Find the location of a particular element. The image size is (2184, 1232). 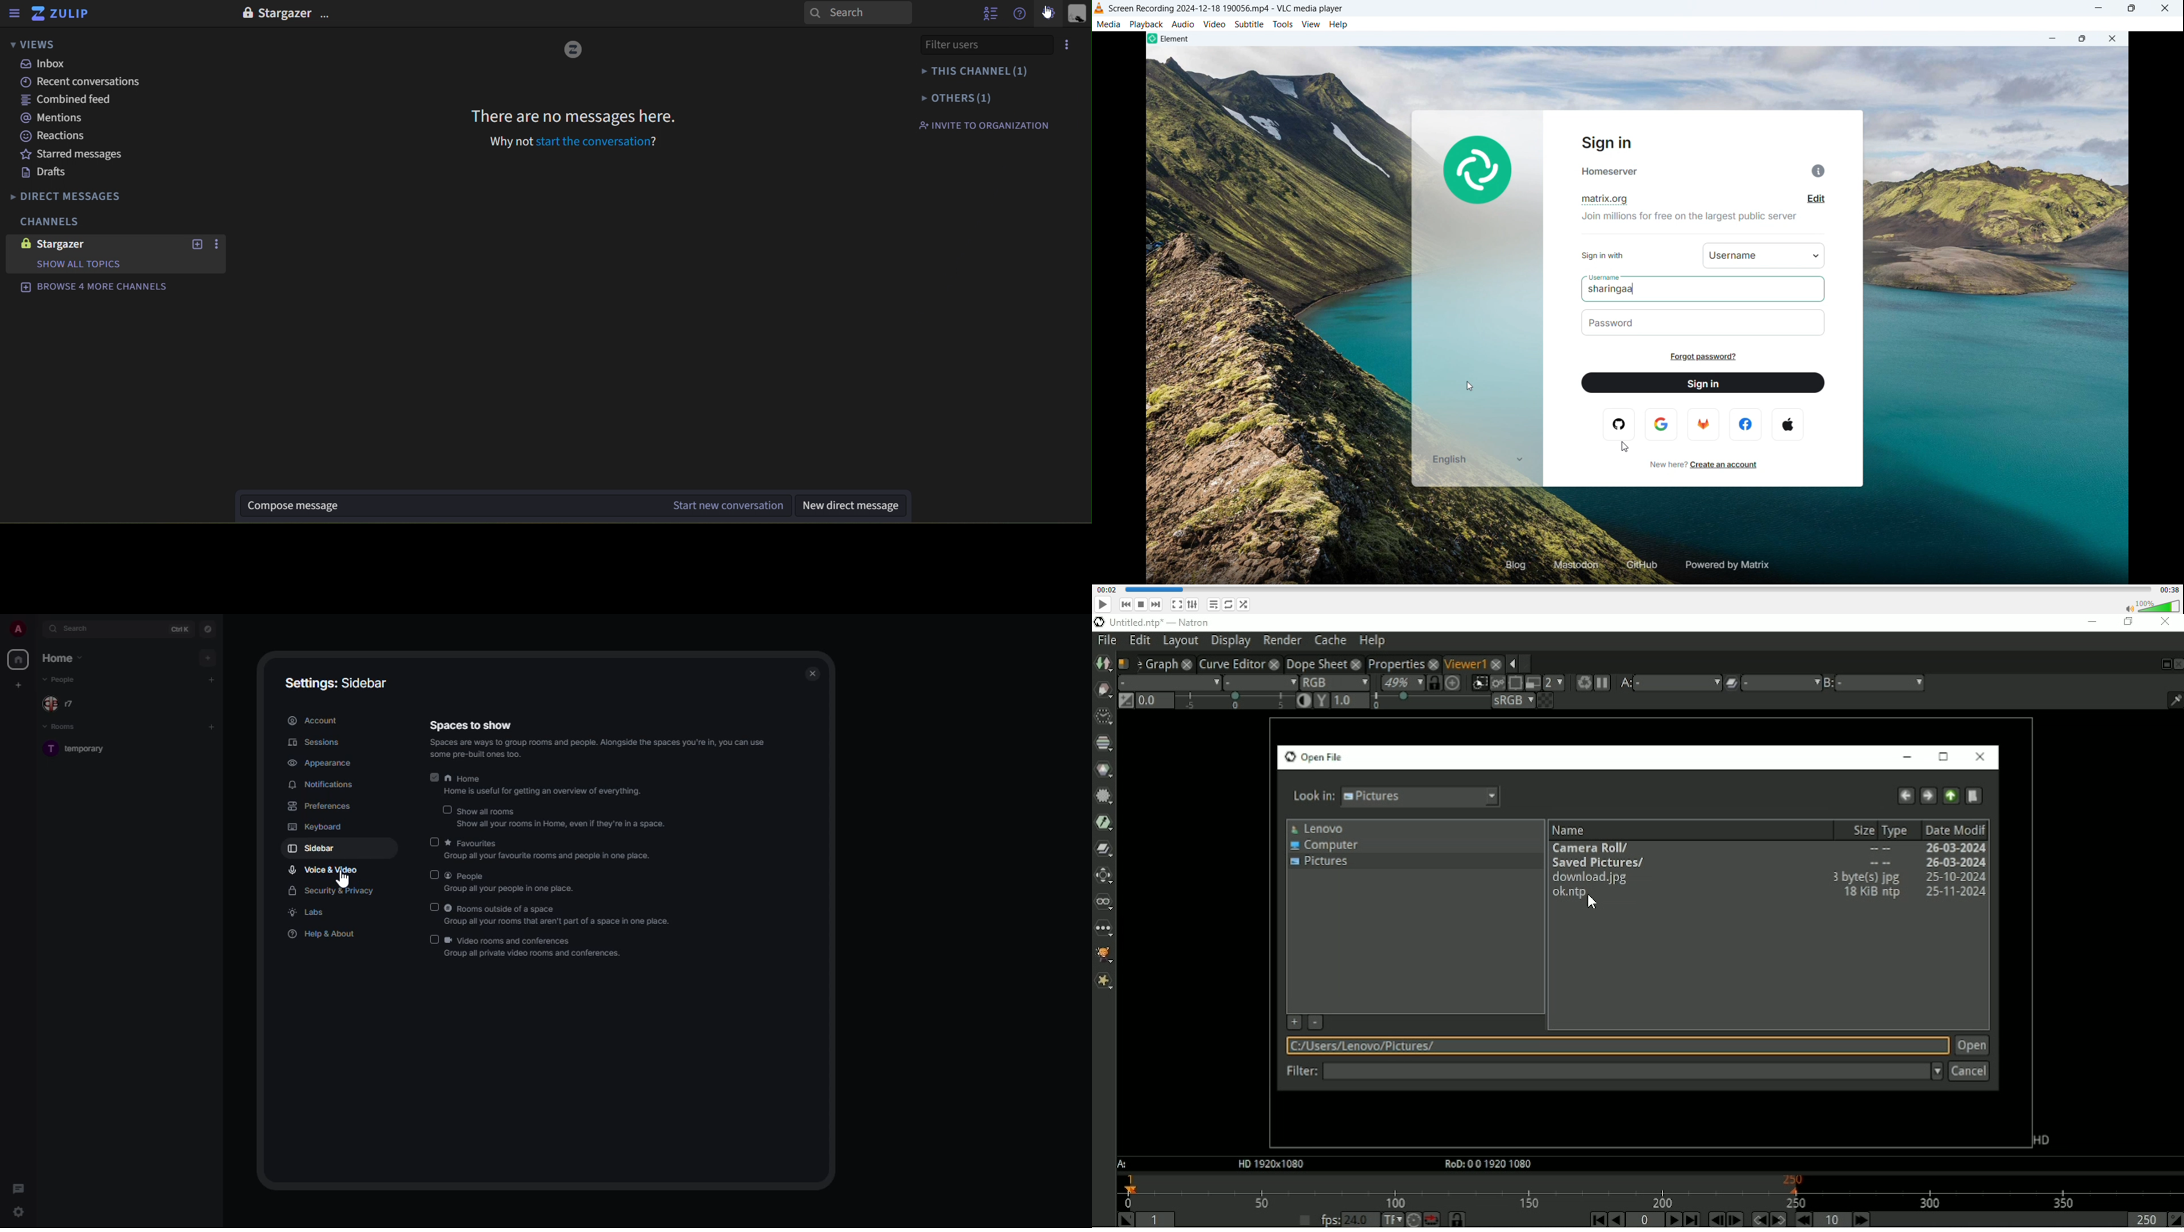

logo is located at coordinates (1099, 8).